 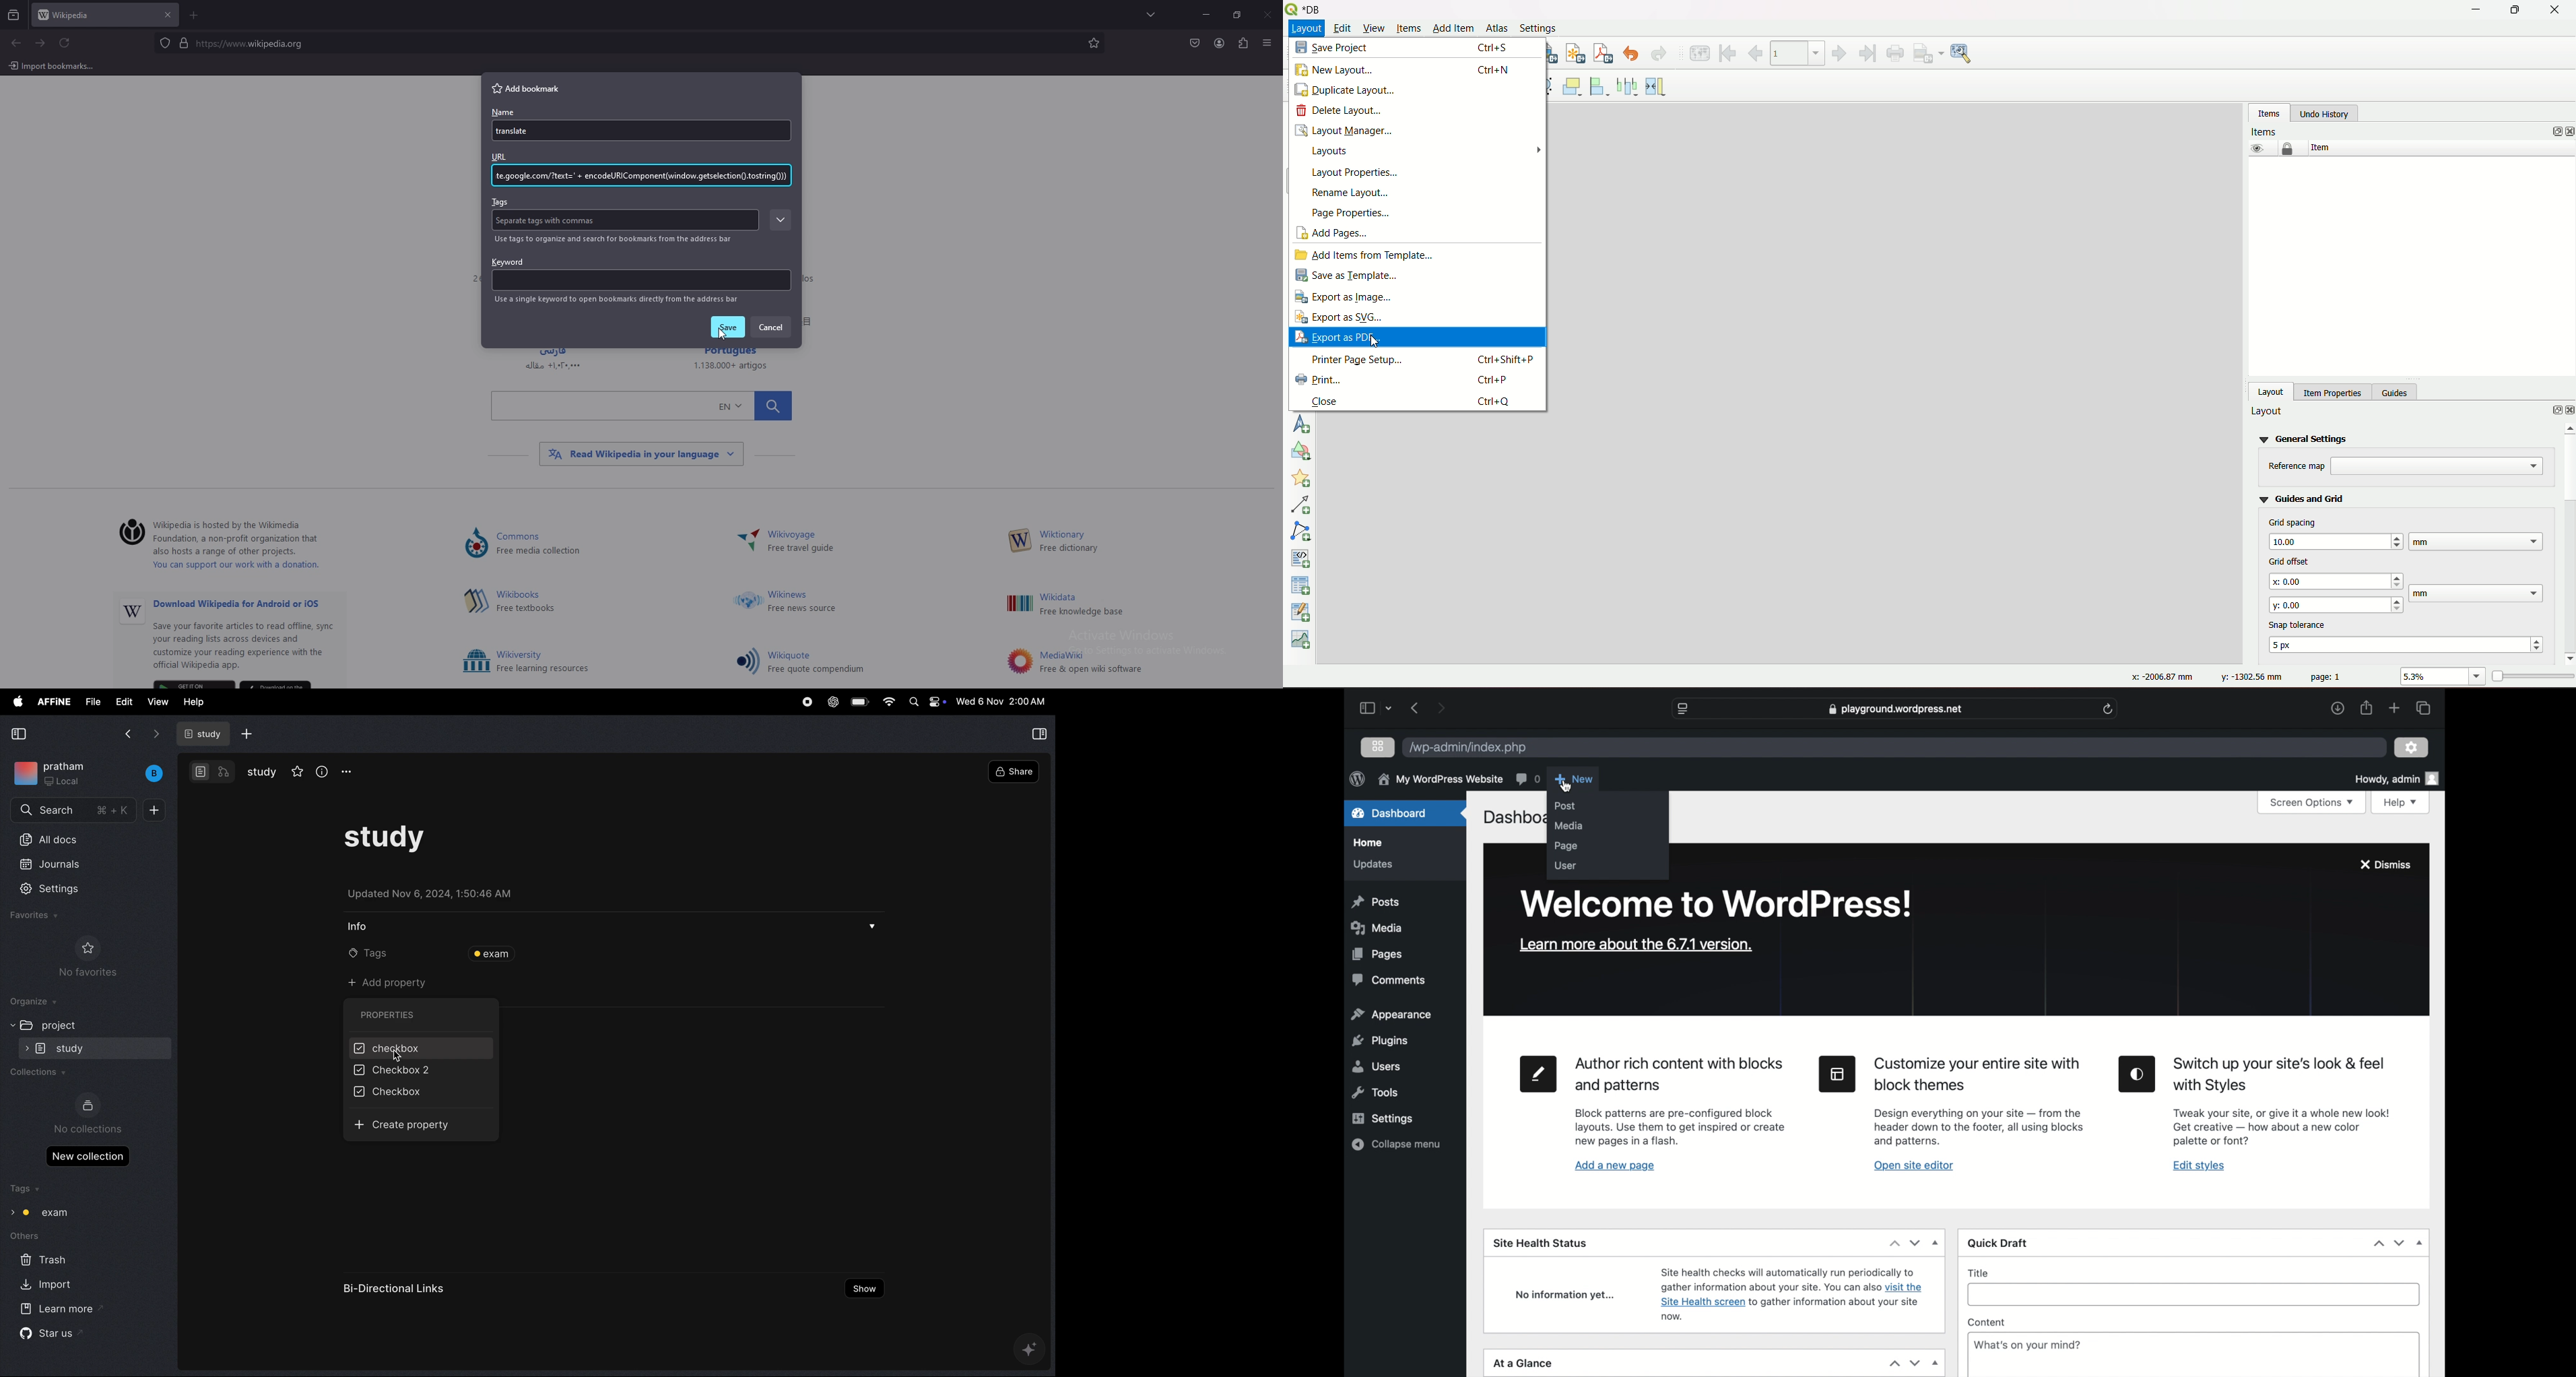 I want to click on ctrl+shift+P, so click(x=1507, y=360).